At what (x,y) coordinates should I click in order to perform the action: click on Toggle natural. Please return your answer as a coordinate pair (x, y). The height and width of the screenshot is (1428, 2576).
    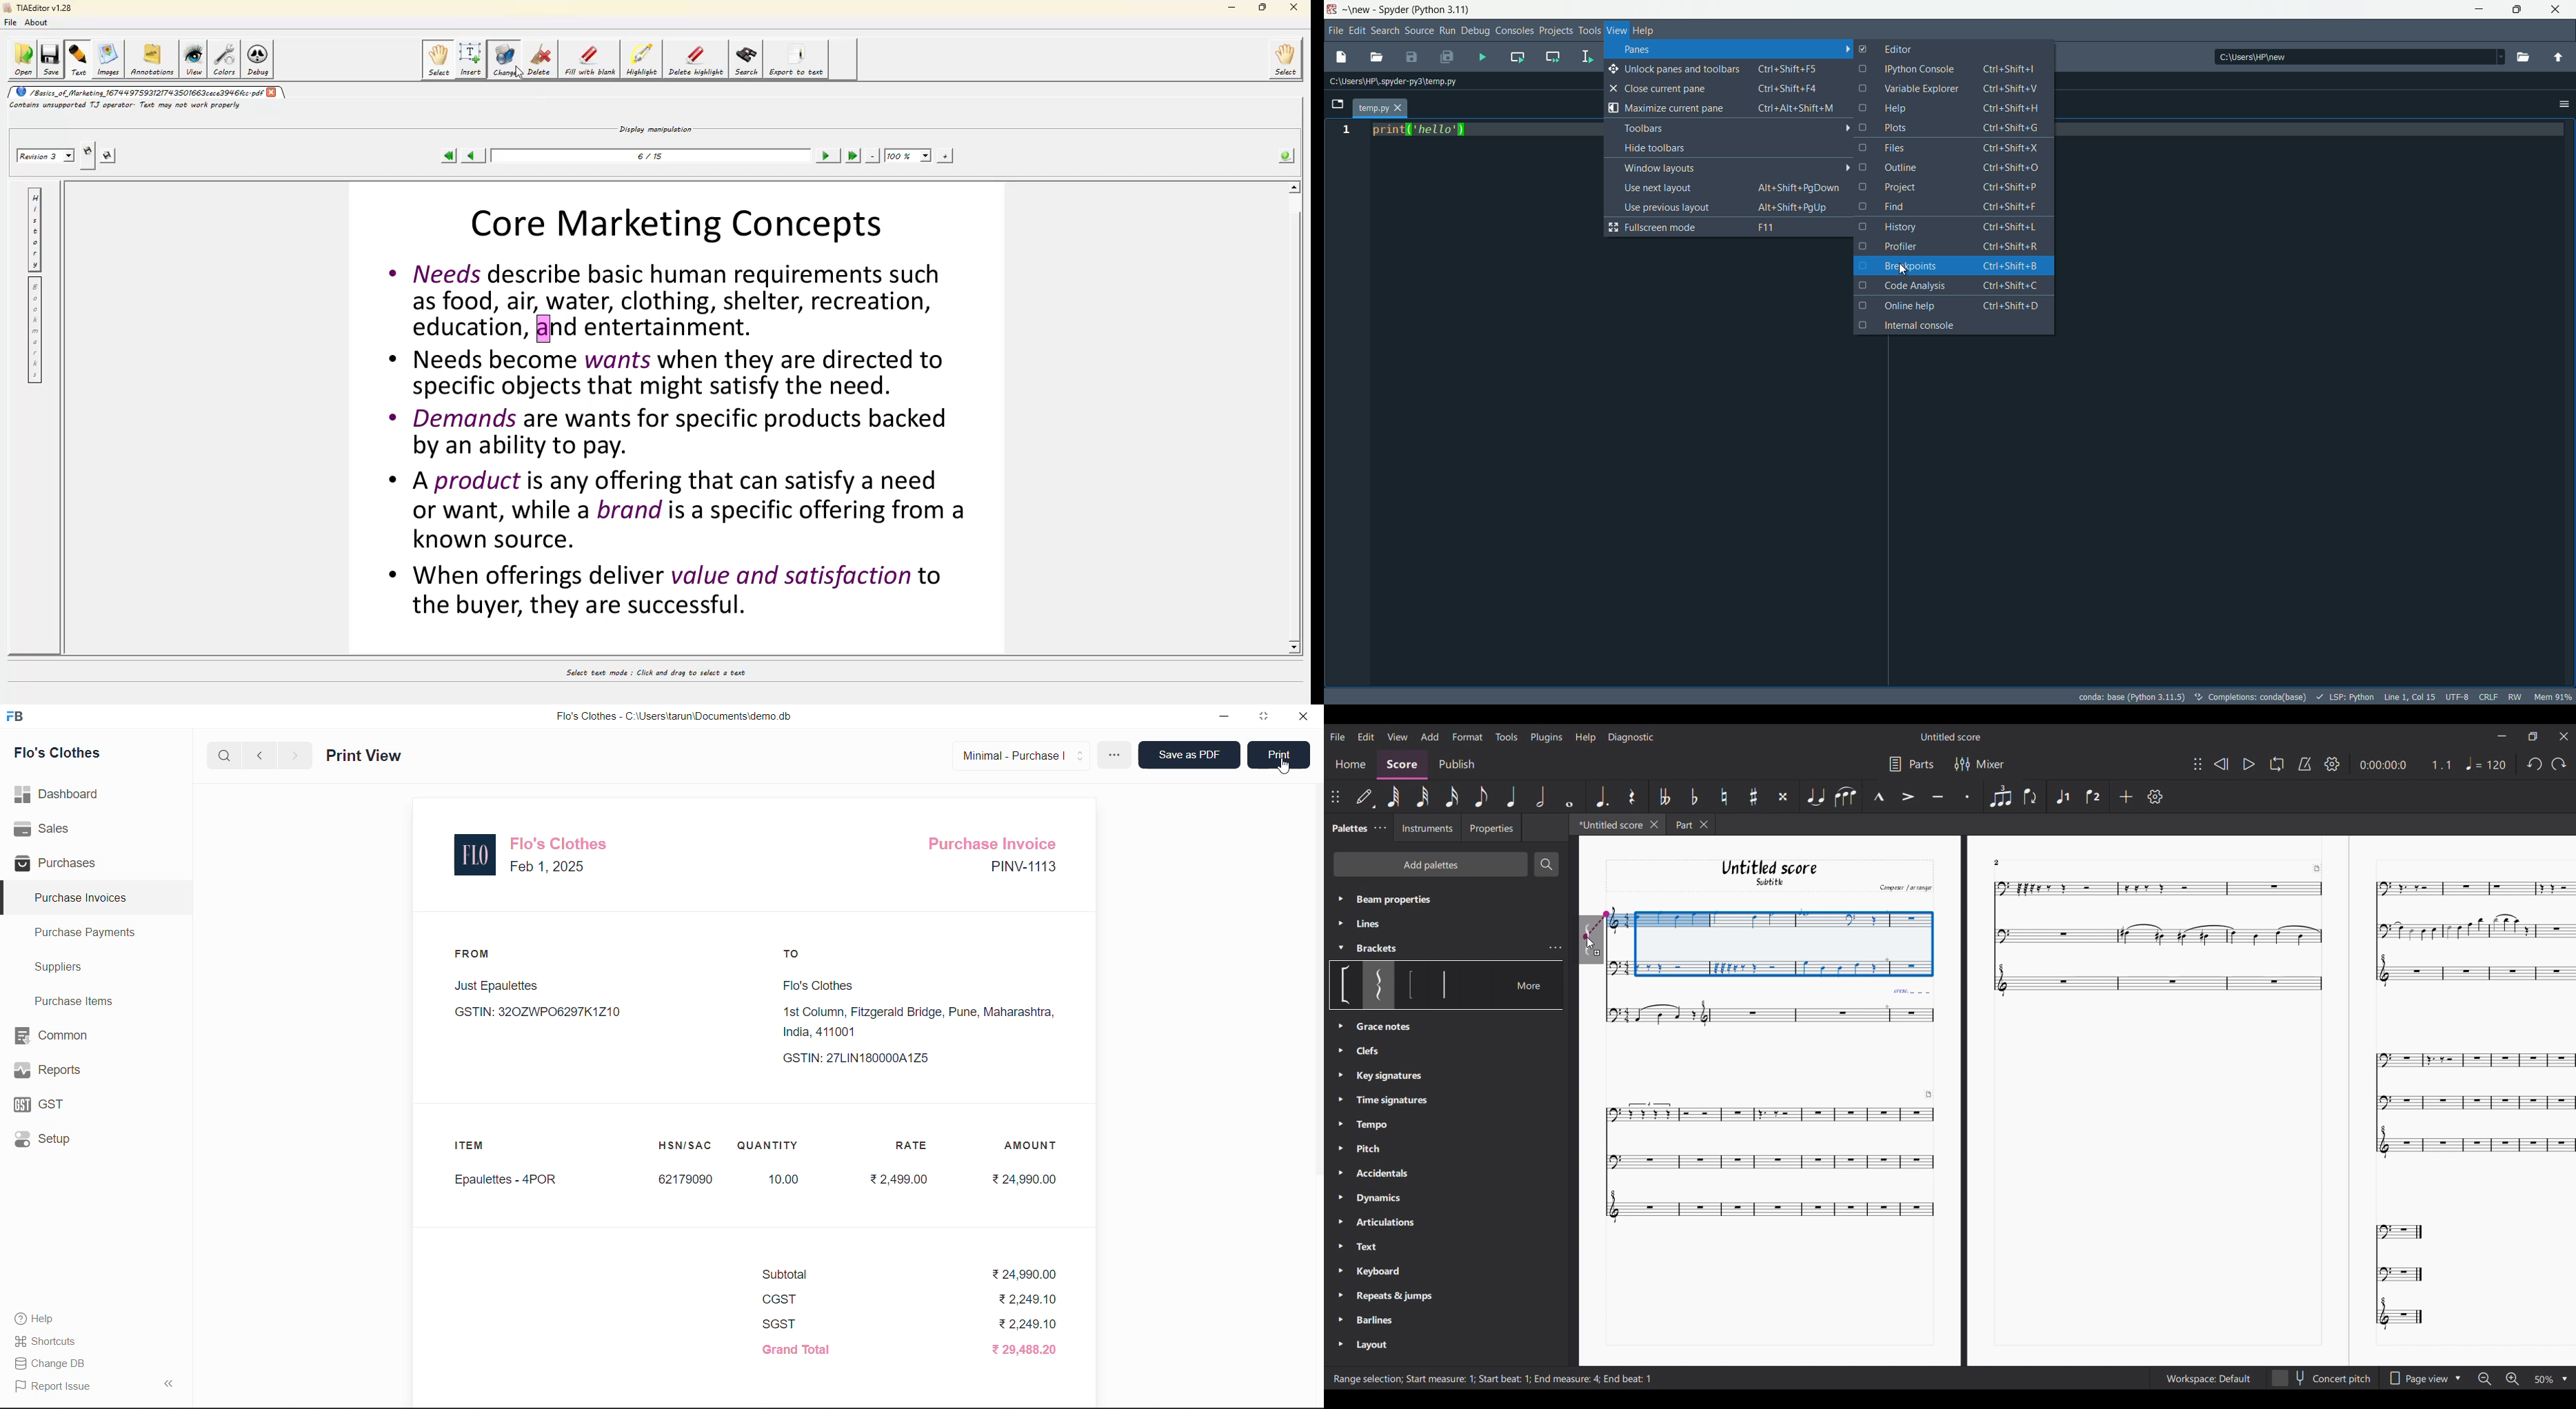
    Looking at the image, I should click on (1724, 796).